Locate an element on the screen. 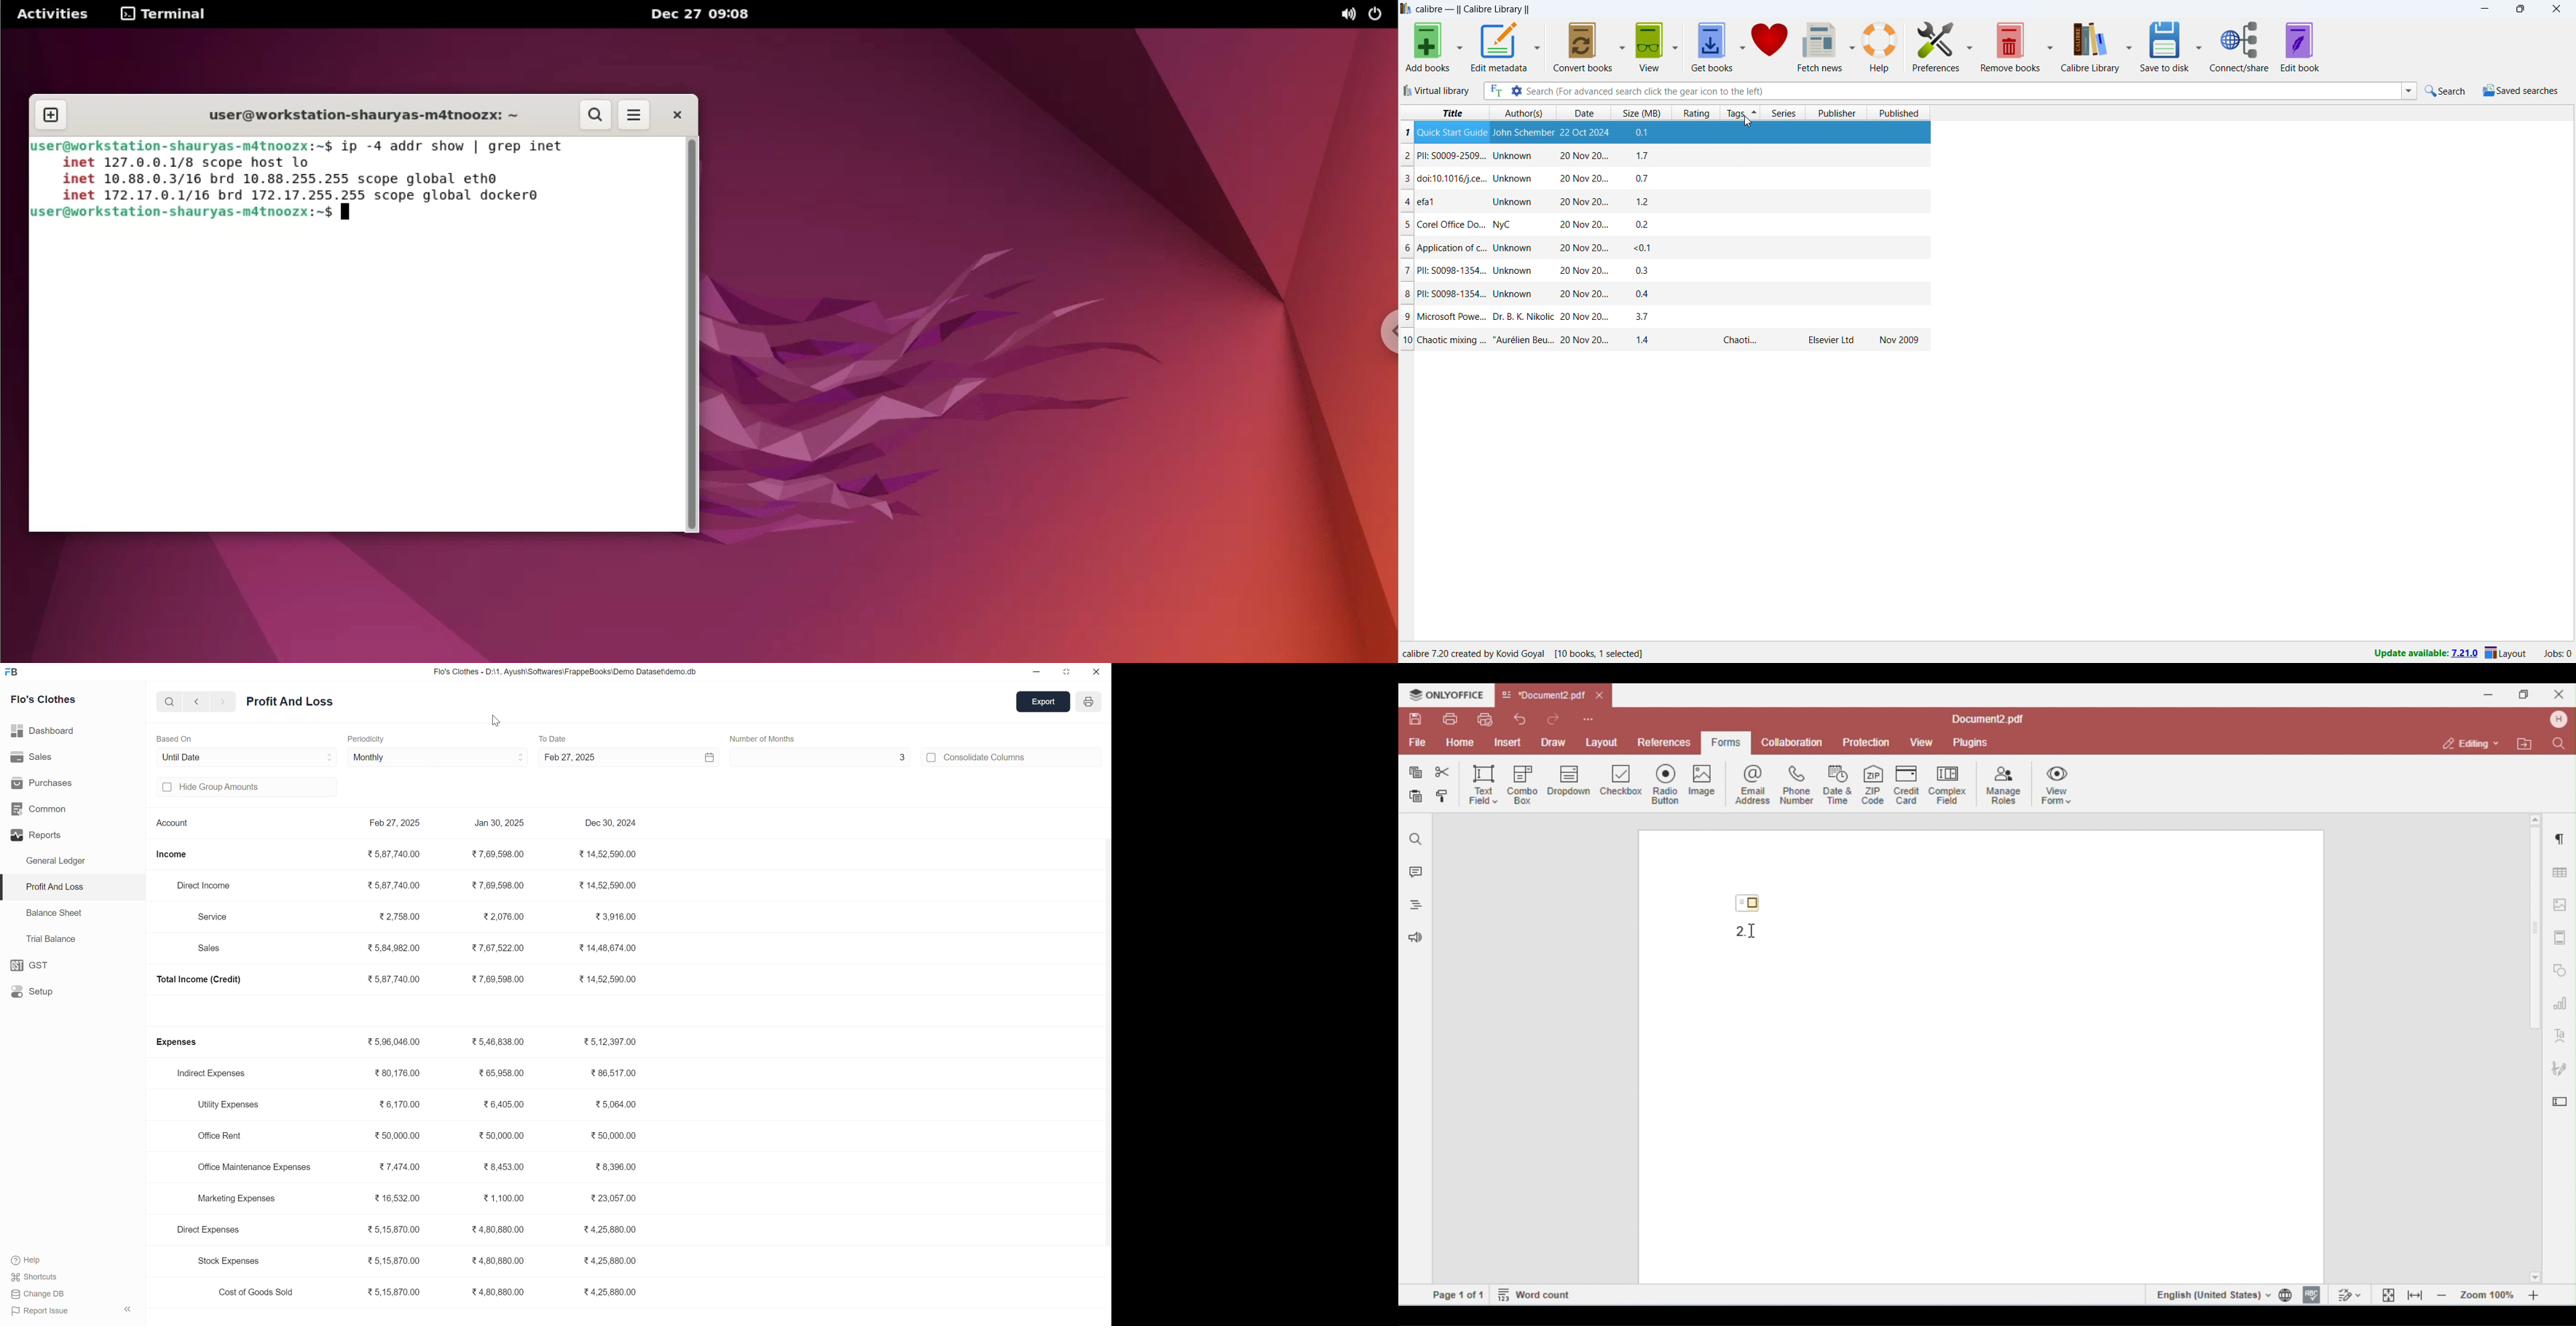  ₹4,25,880.00 is located at coordinates (614, 1293).